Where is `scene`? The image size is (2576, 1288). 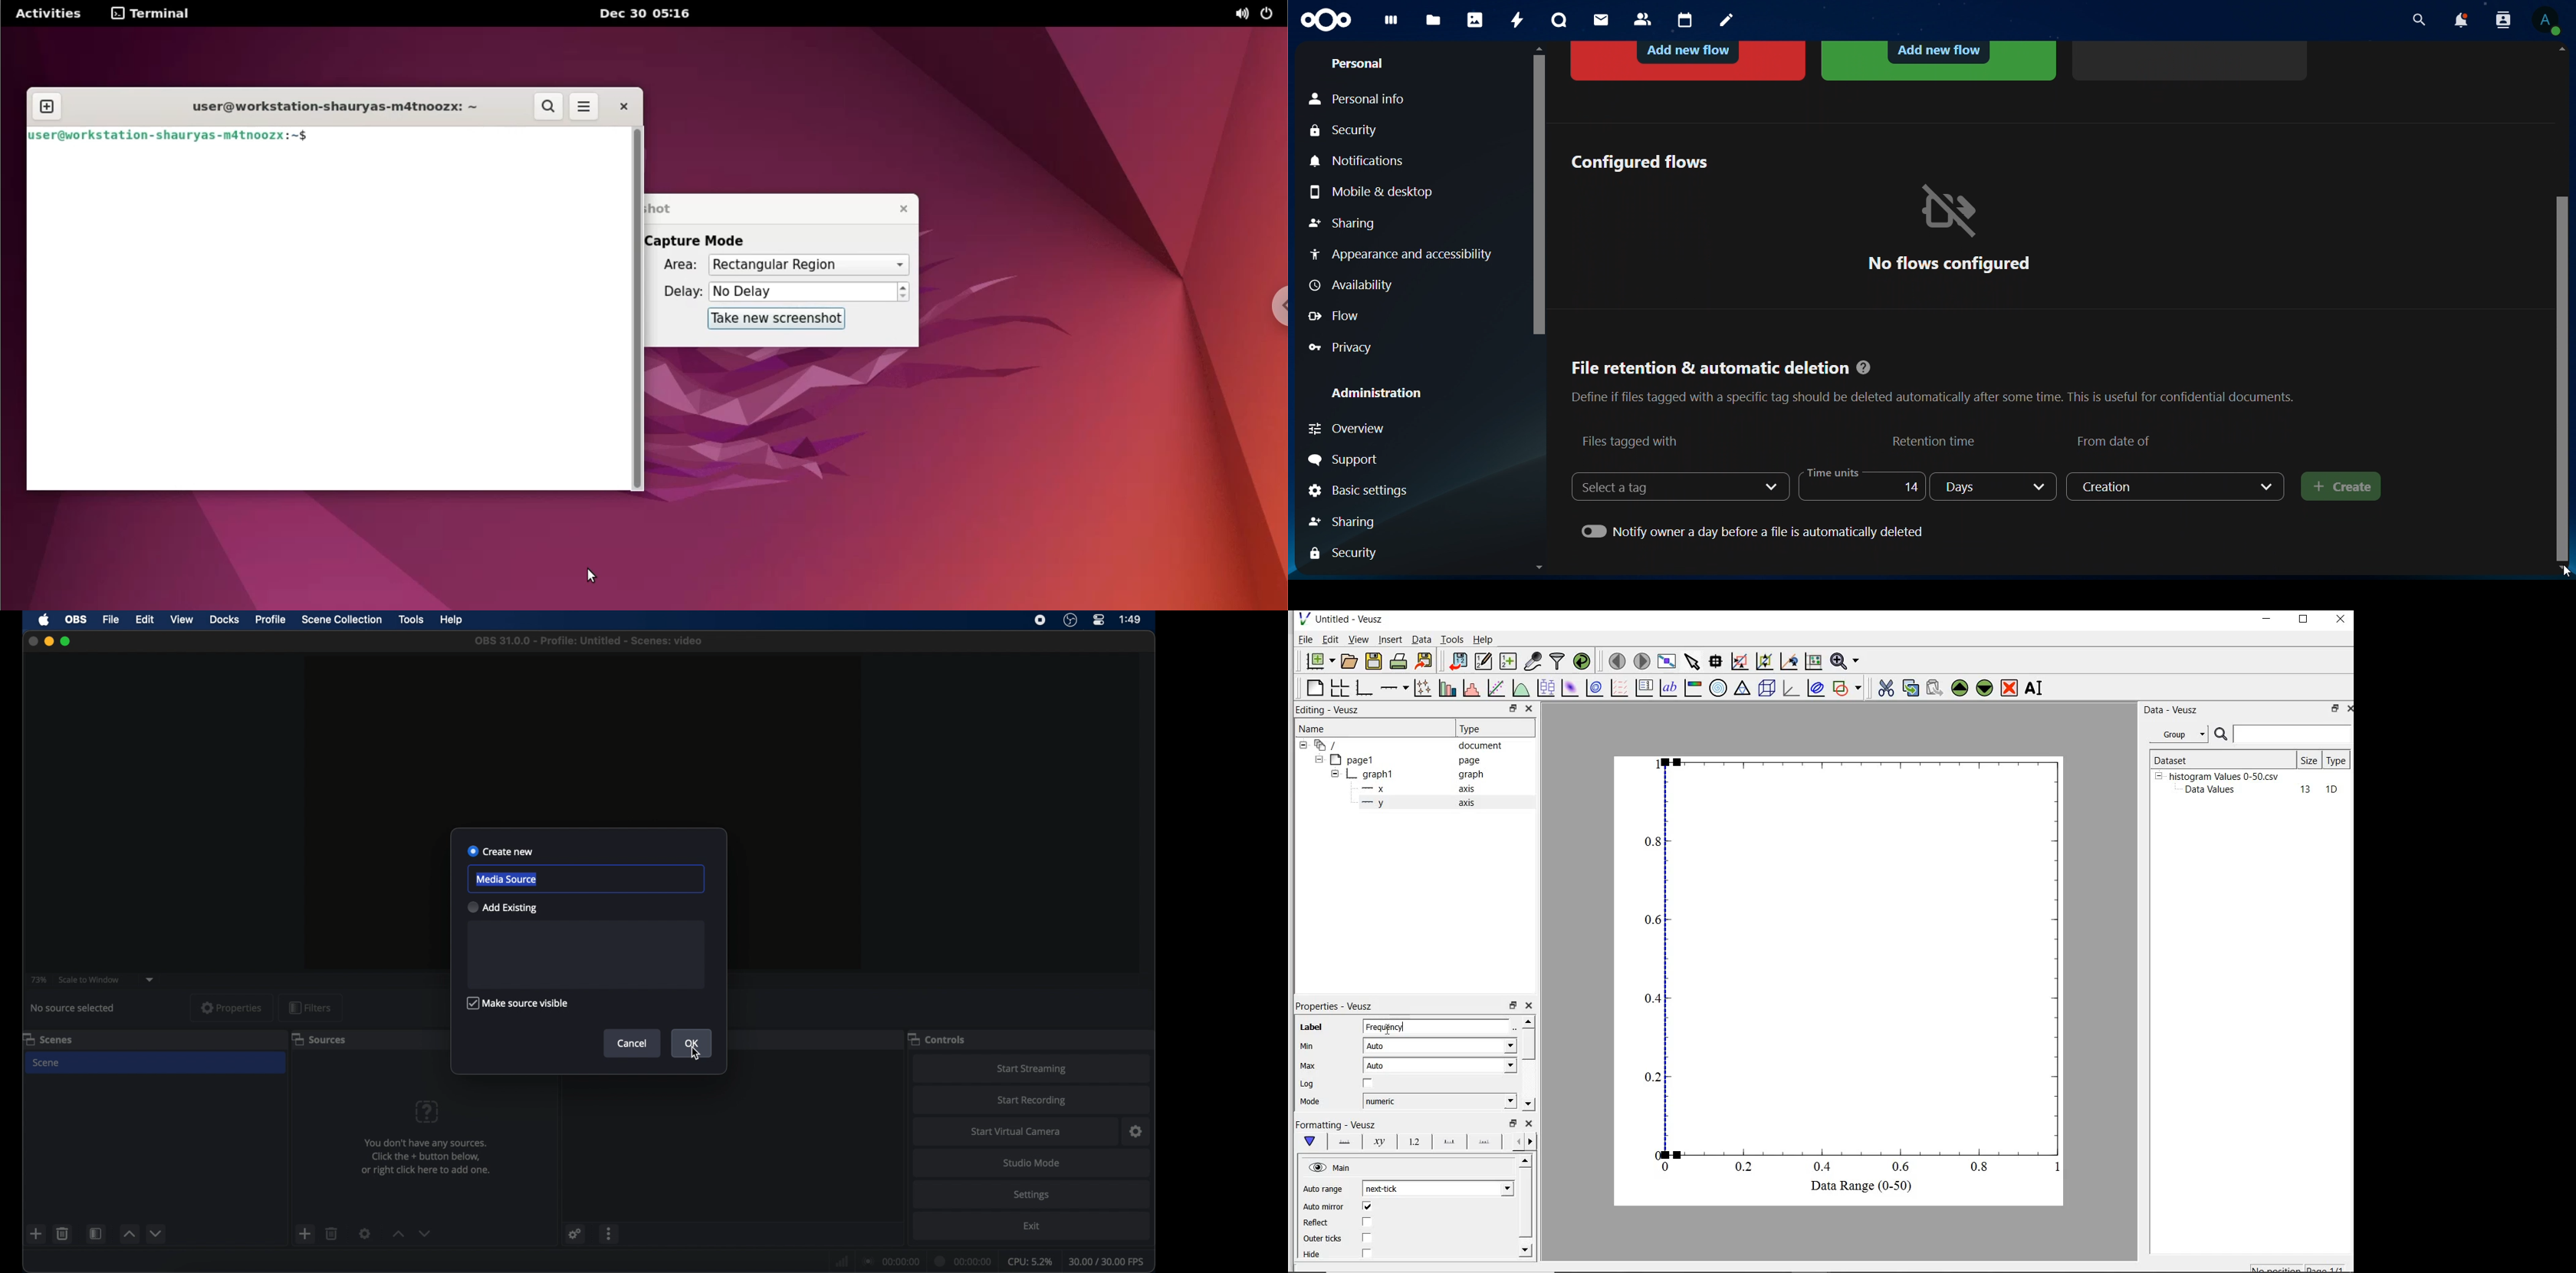
scene is located at coordinates (48, 1063).